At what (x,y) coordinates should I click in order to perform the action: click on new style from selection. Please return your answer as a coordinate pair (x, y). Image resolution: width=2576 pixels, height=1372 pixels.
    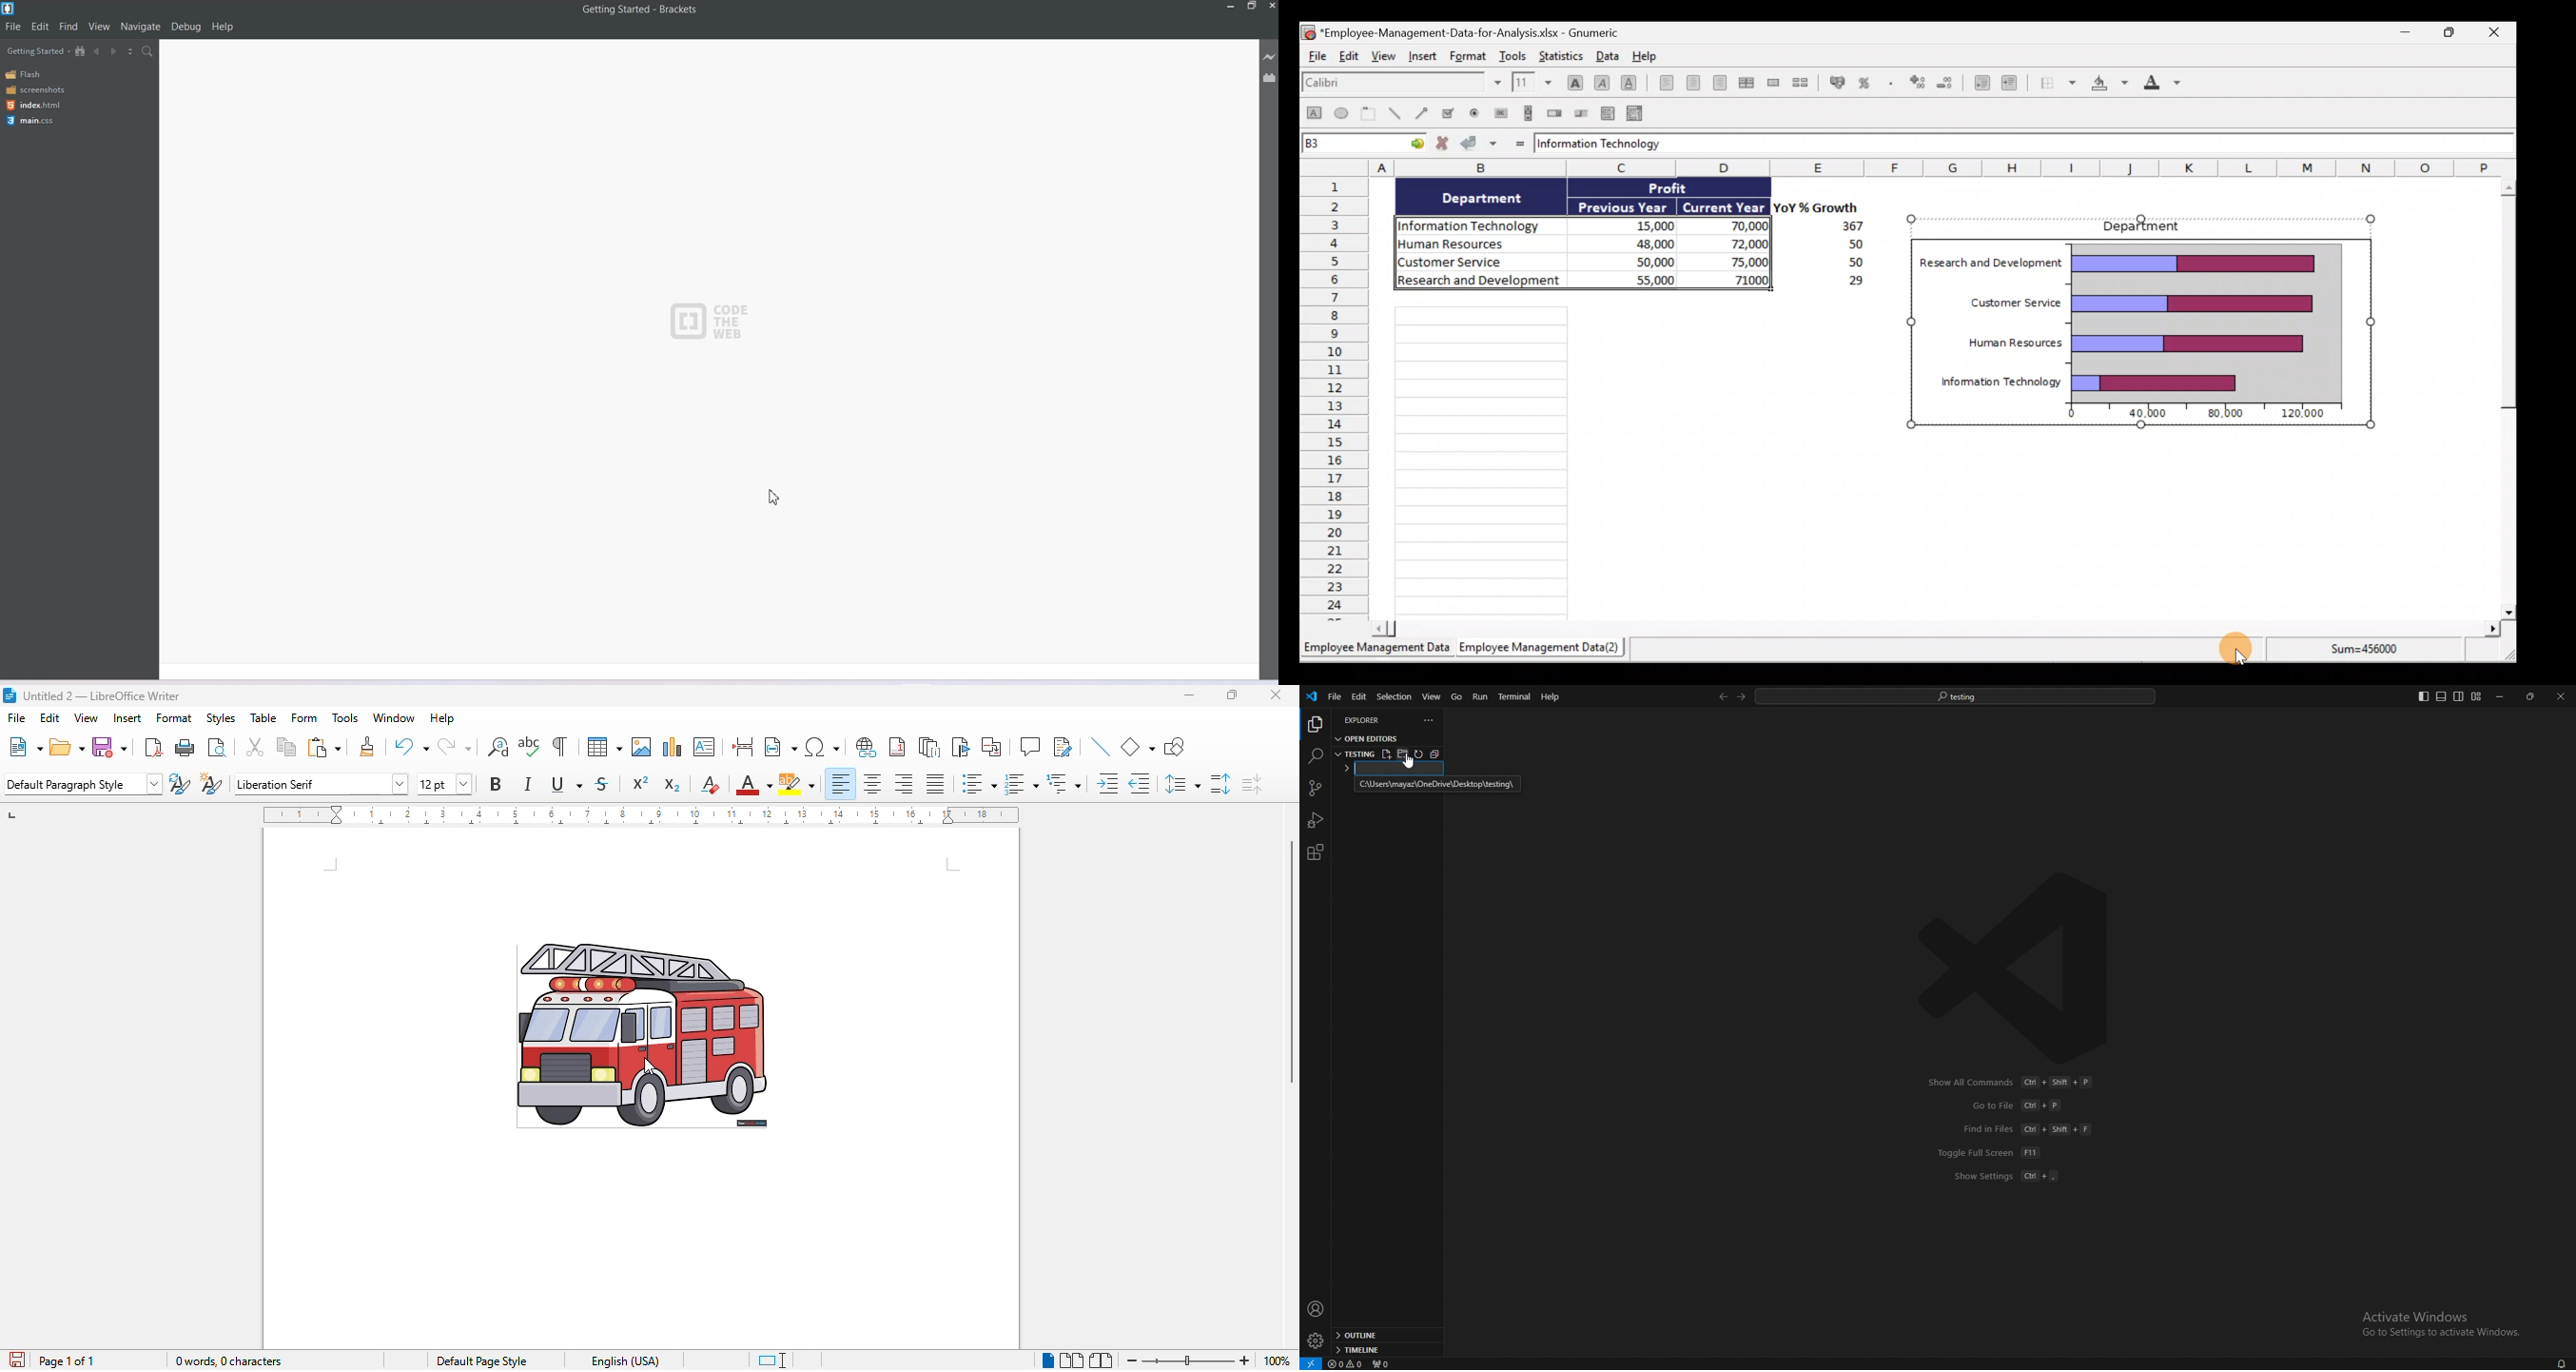
    Looking at the image, I should click on (211, 783).